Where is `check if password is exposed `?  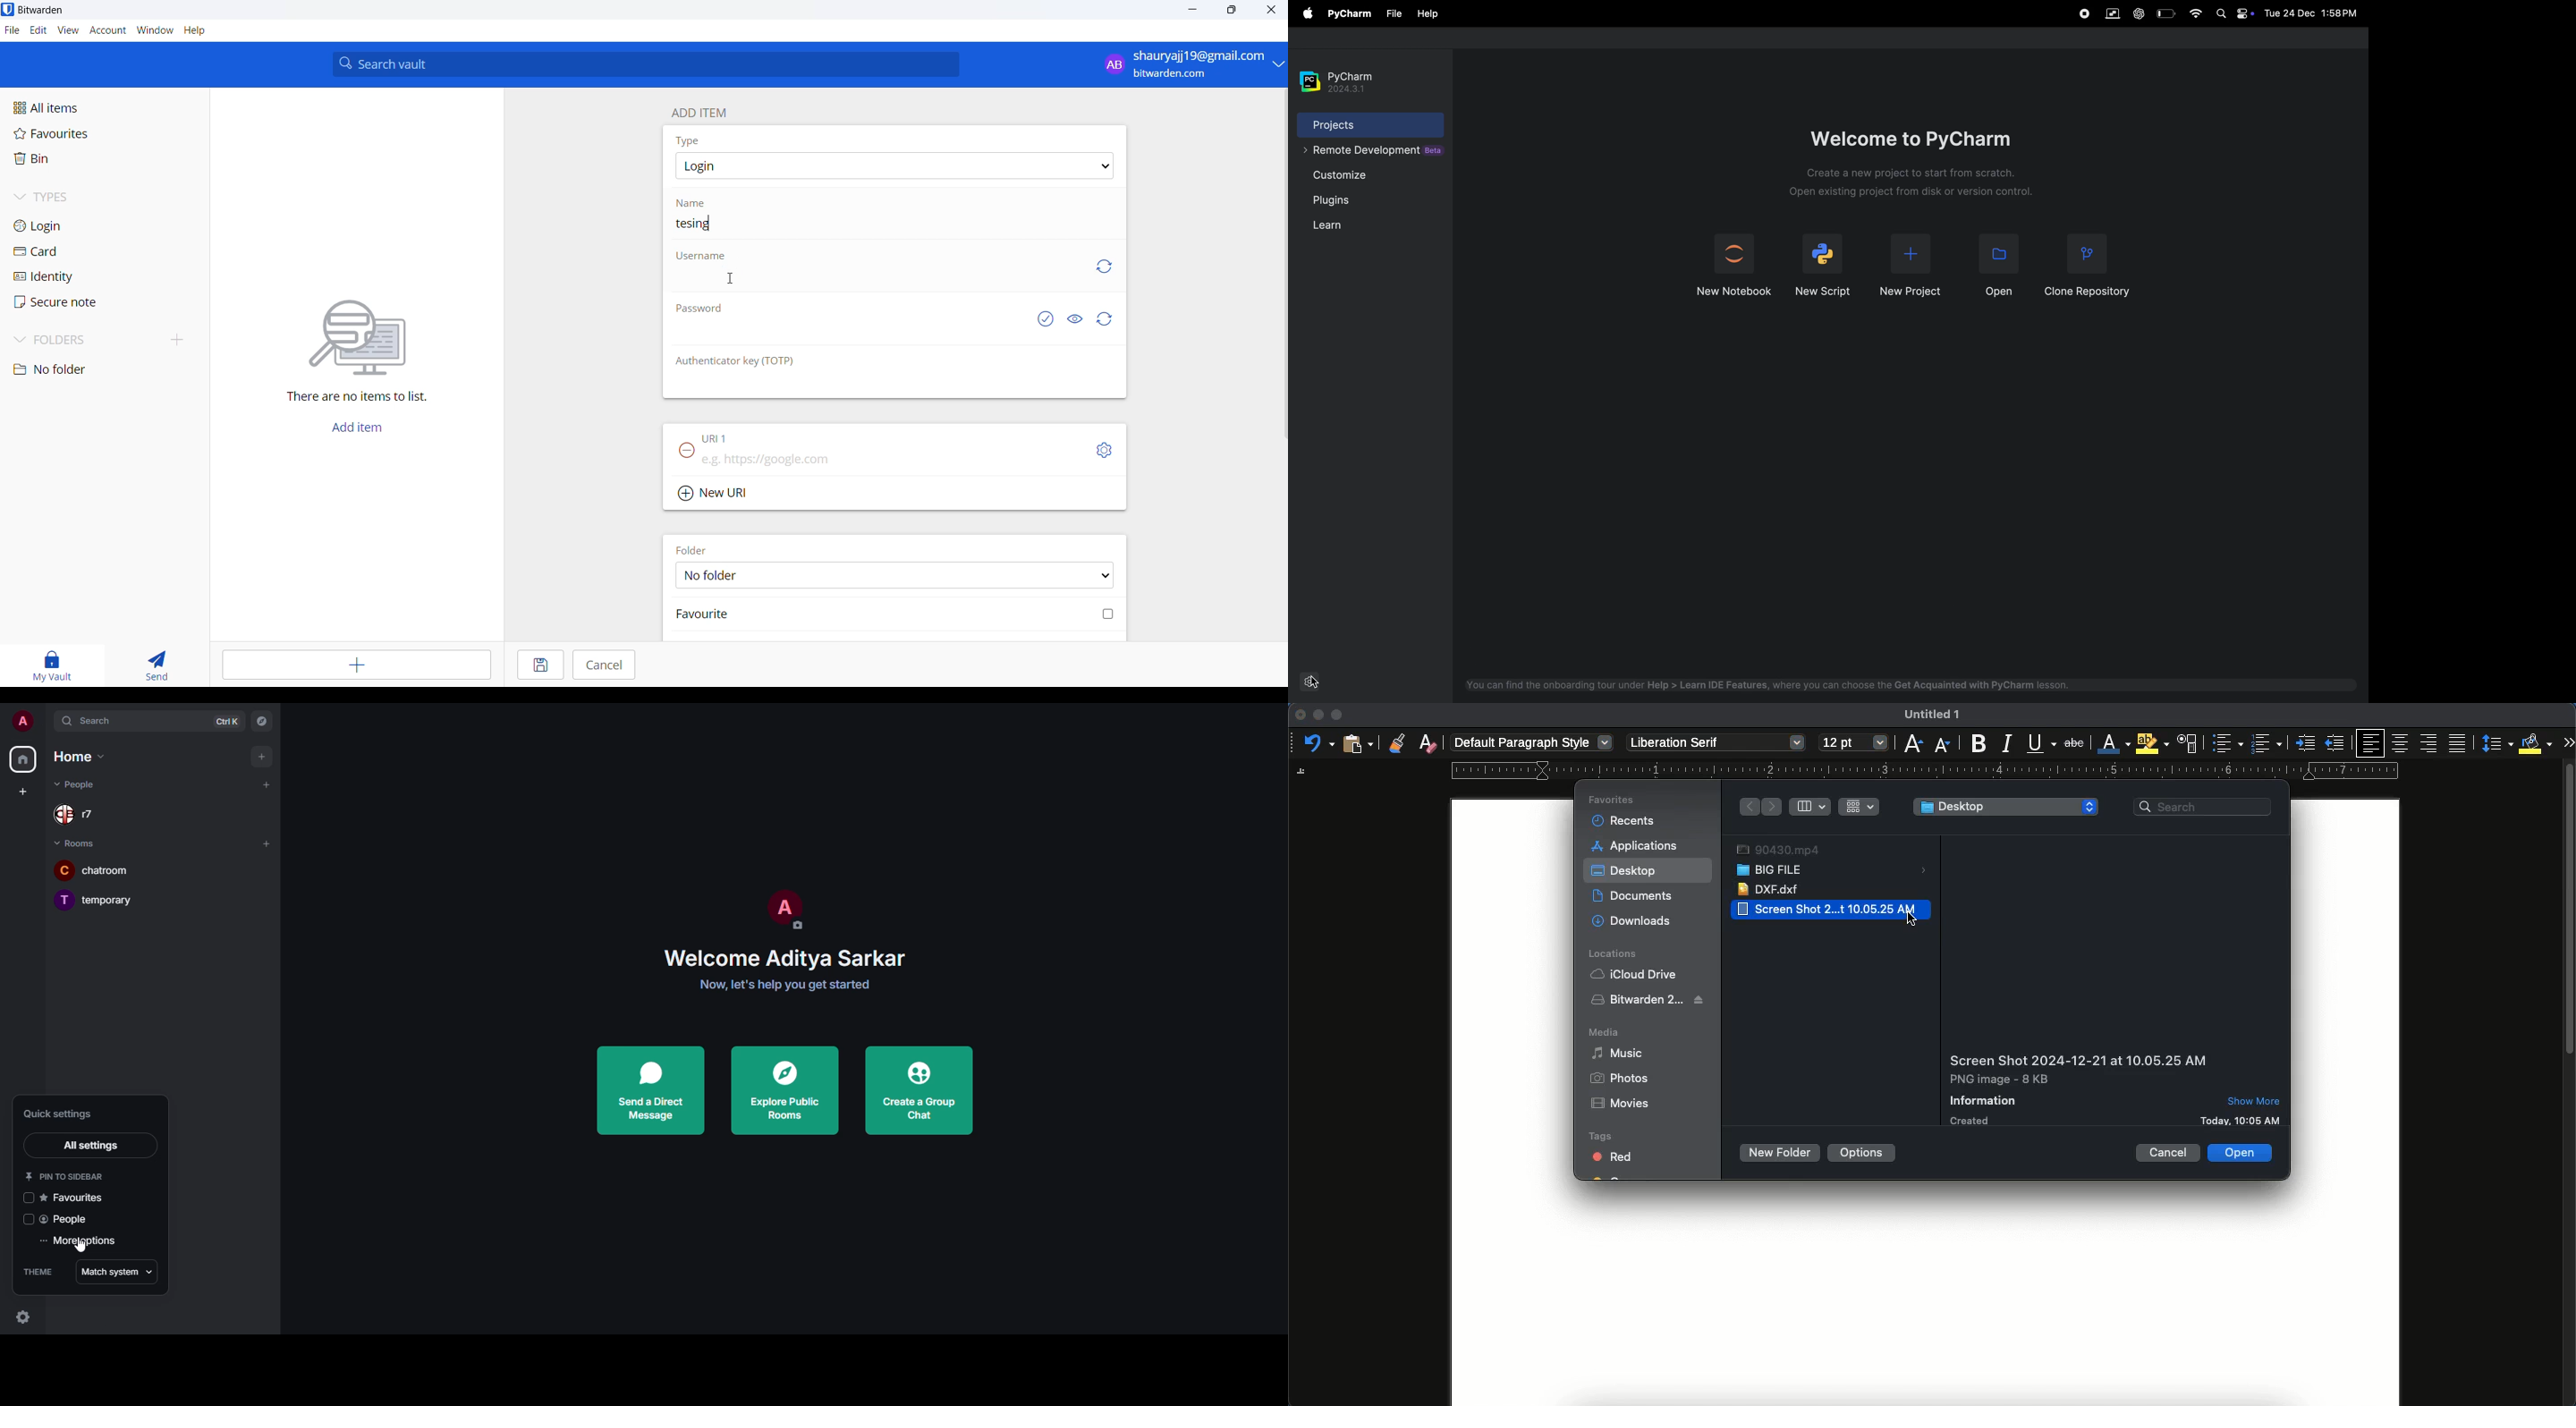 check if password is exposed  is located at coordinates (1045, 319).